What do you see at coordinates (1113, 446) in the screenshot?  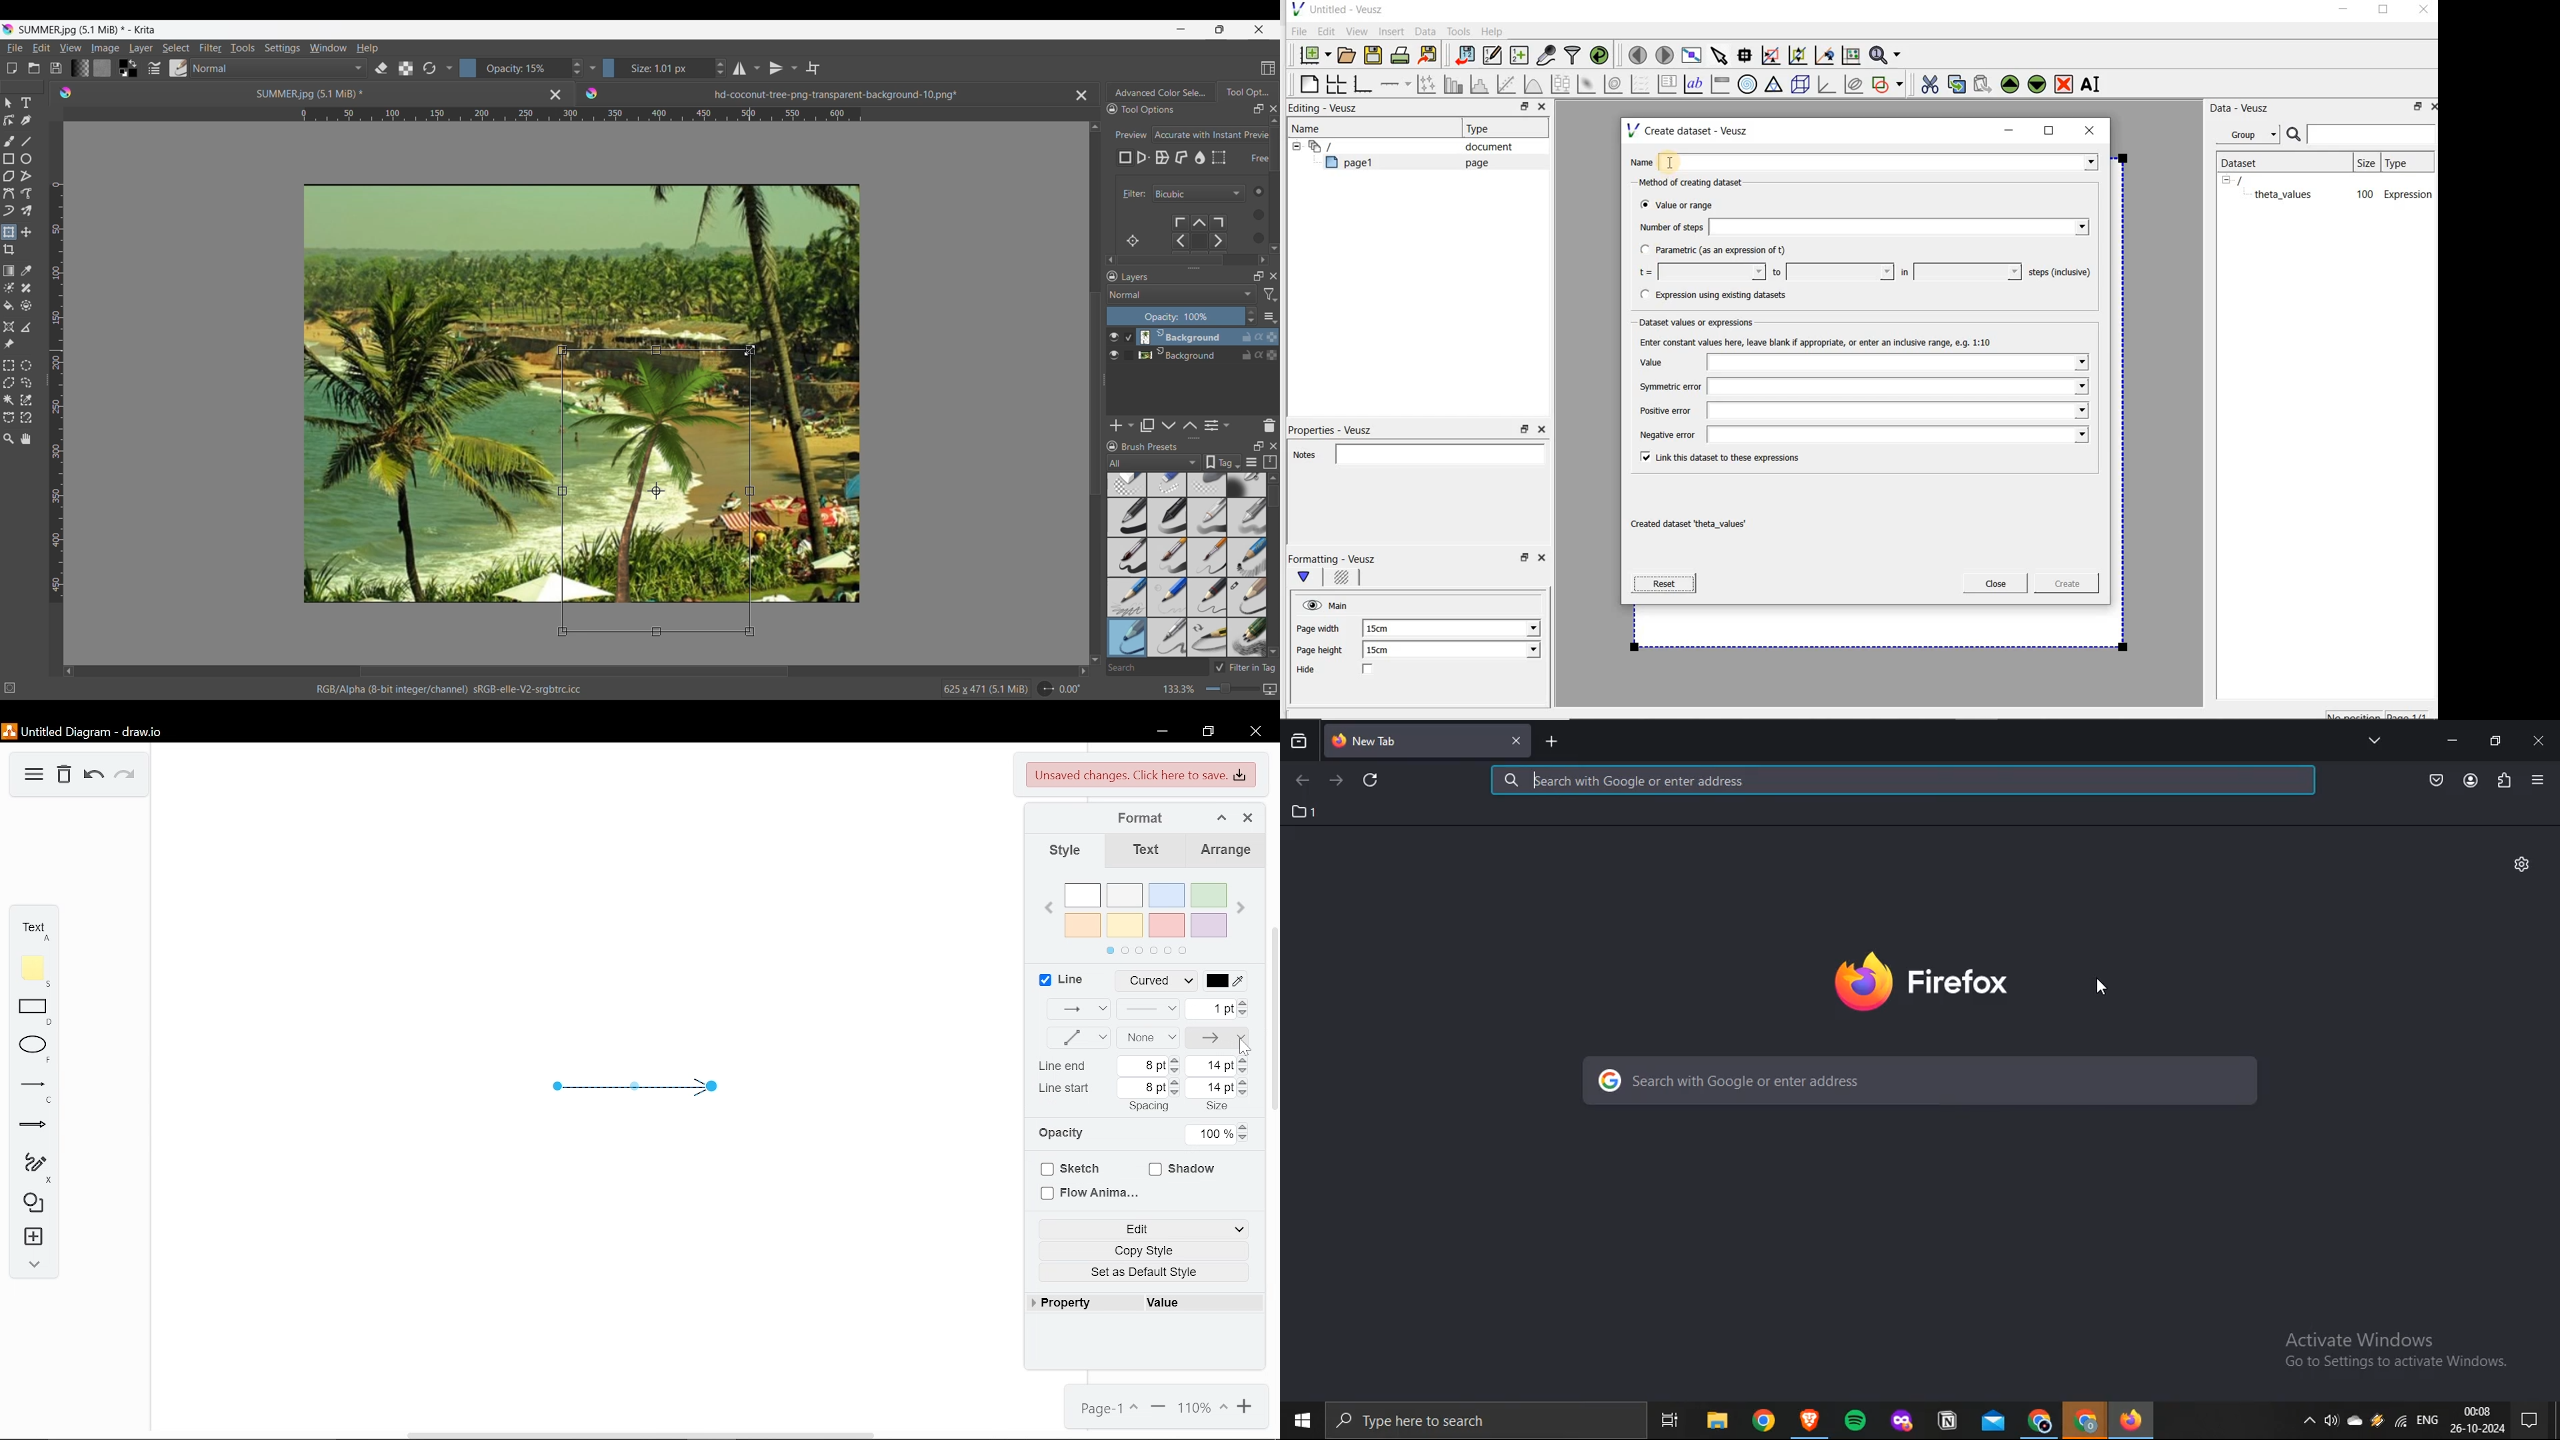 I see `Lock Brush Presets panel` at bounding box center [1113, 446].